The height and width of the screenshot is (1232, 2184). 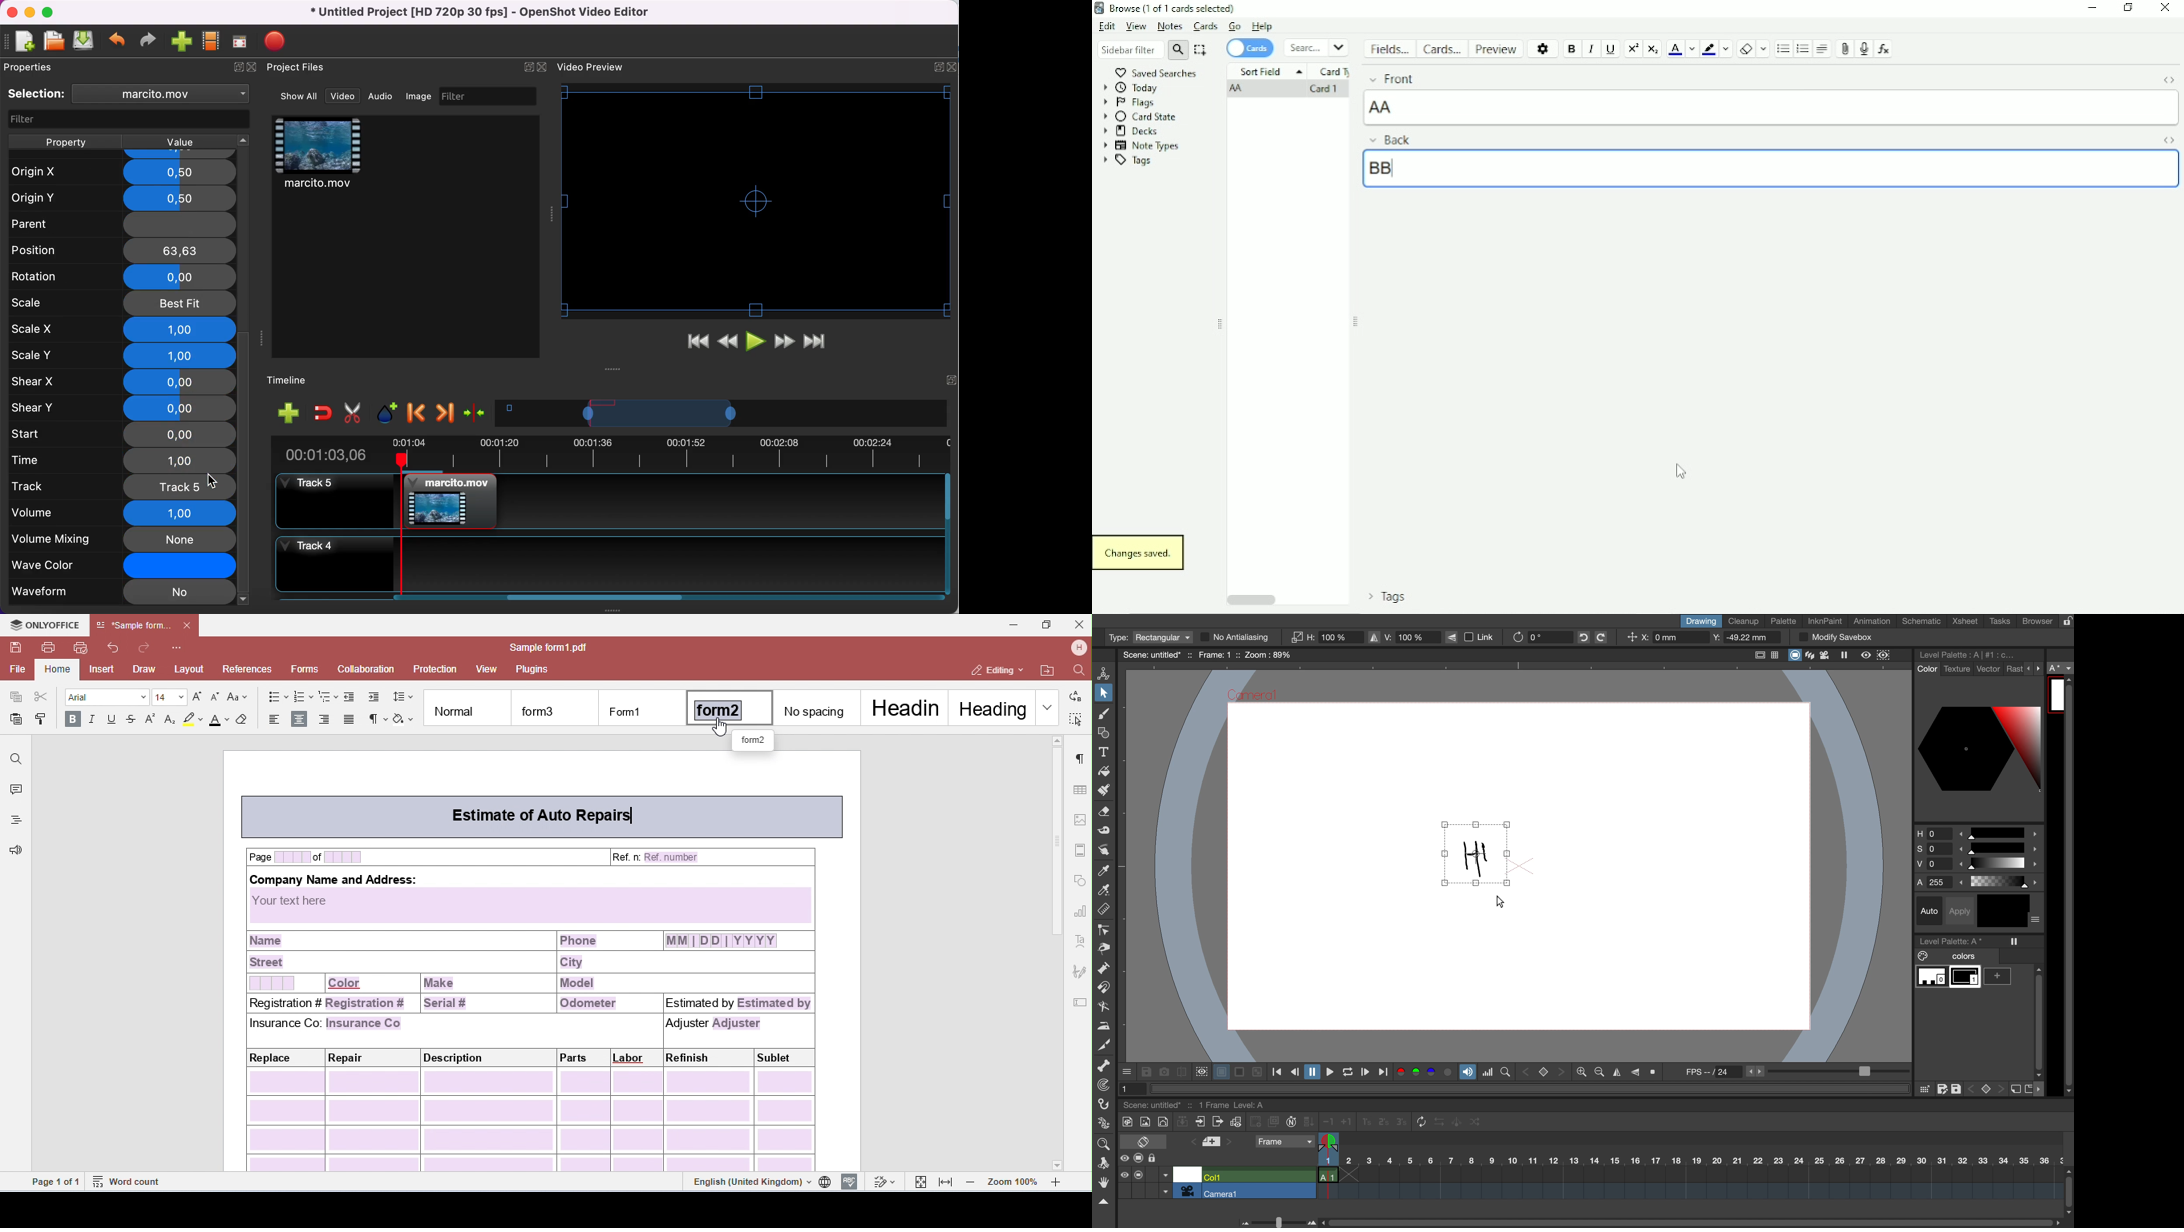 I want to click on Front, so click(x=1391, y=78).